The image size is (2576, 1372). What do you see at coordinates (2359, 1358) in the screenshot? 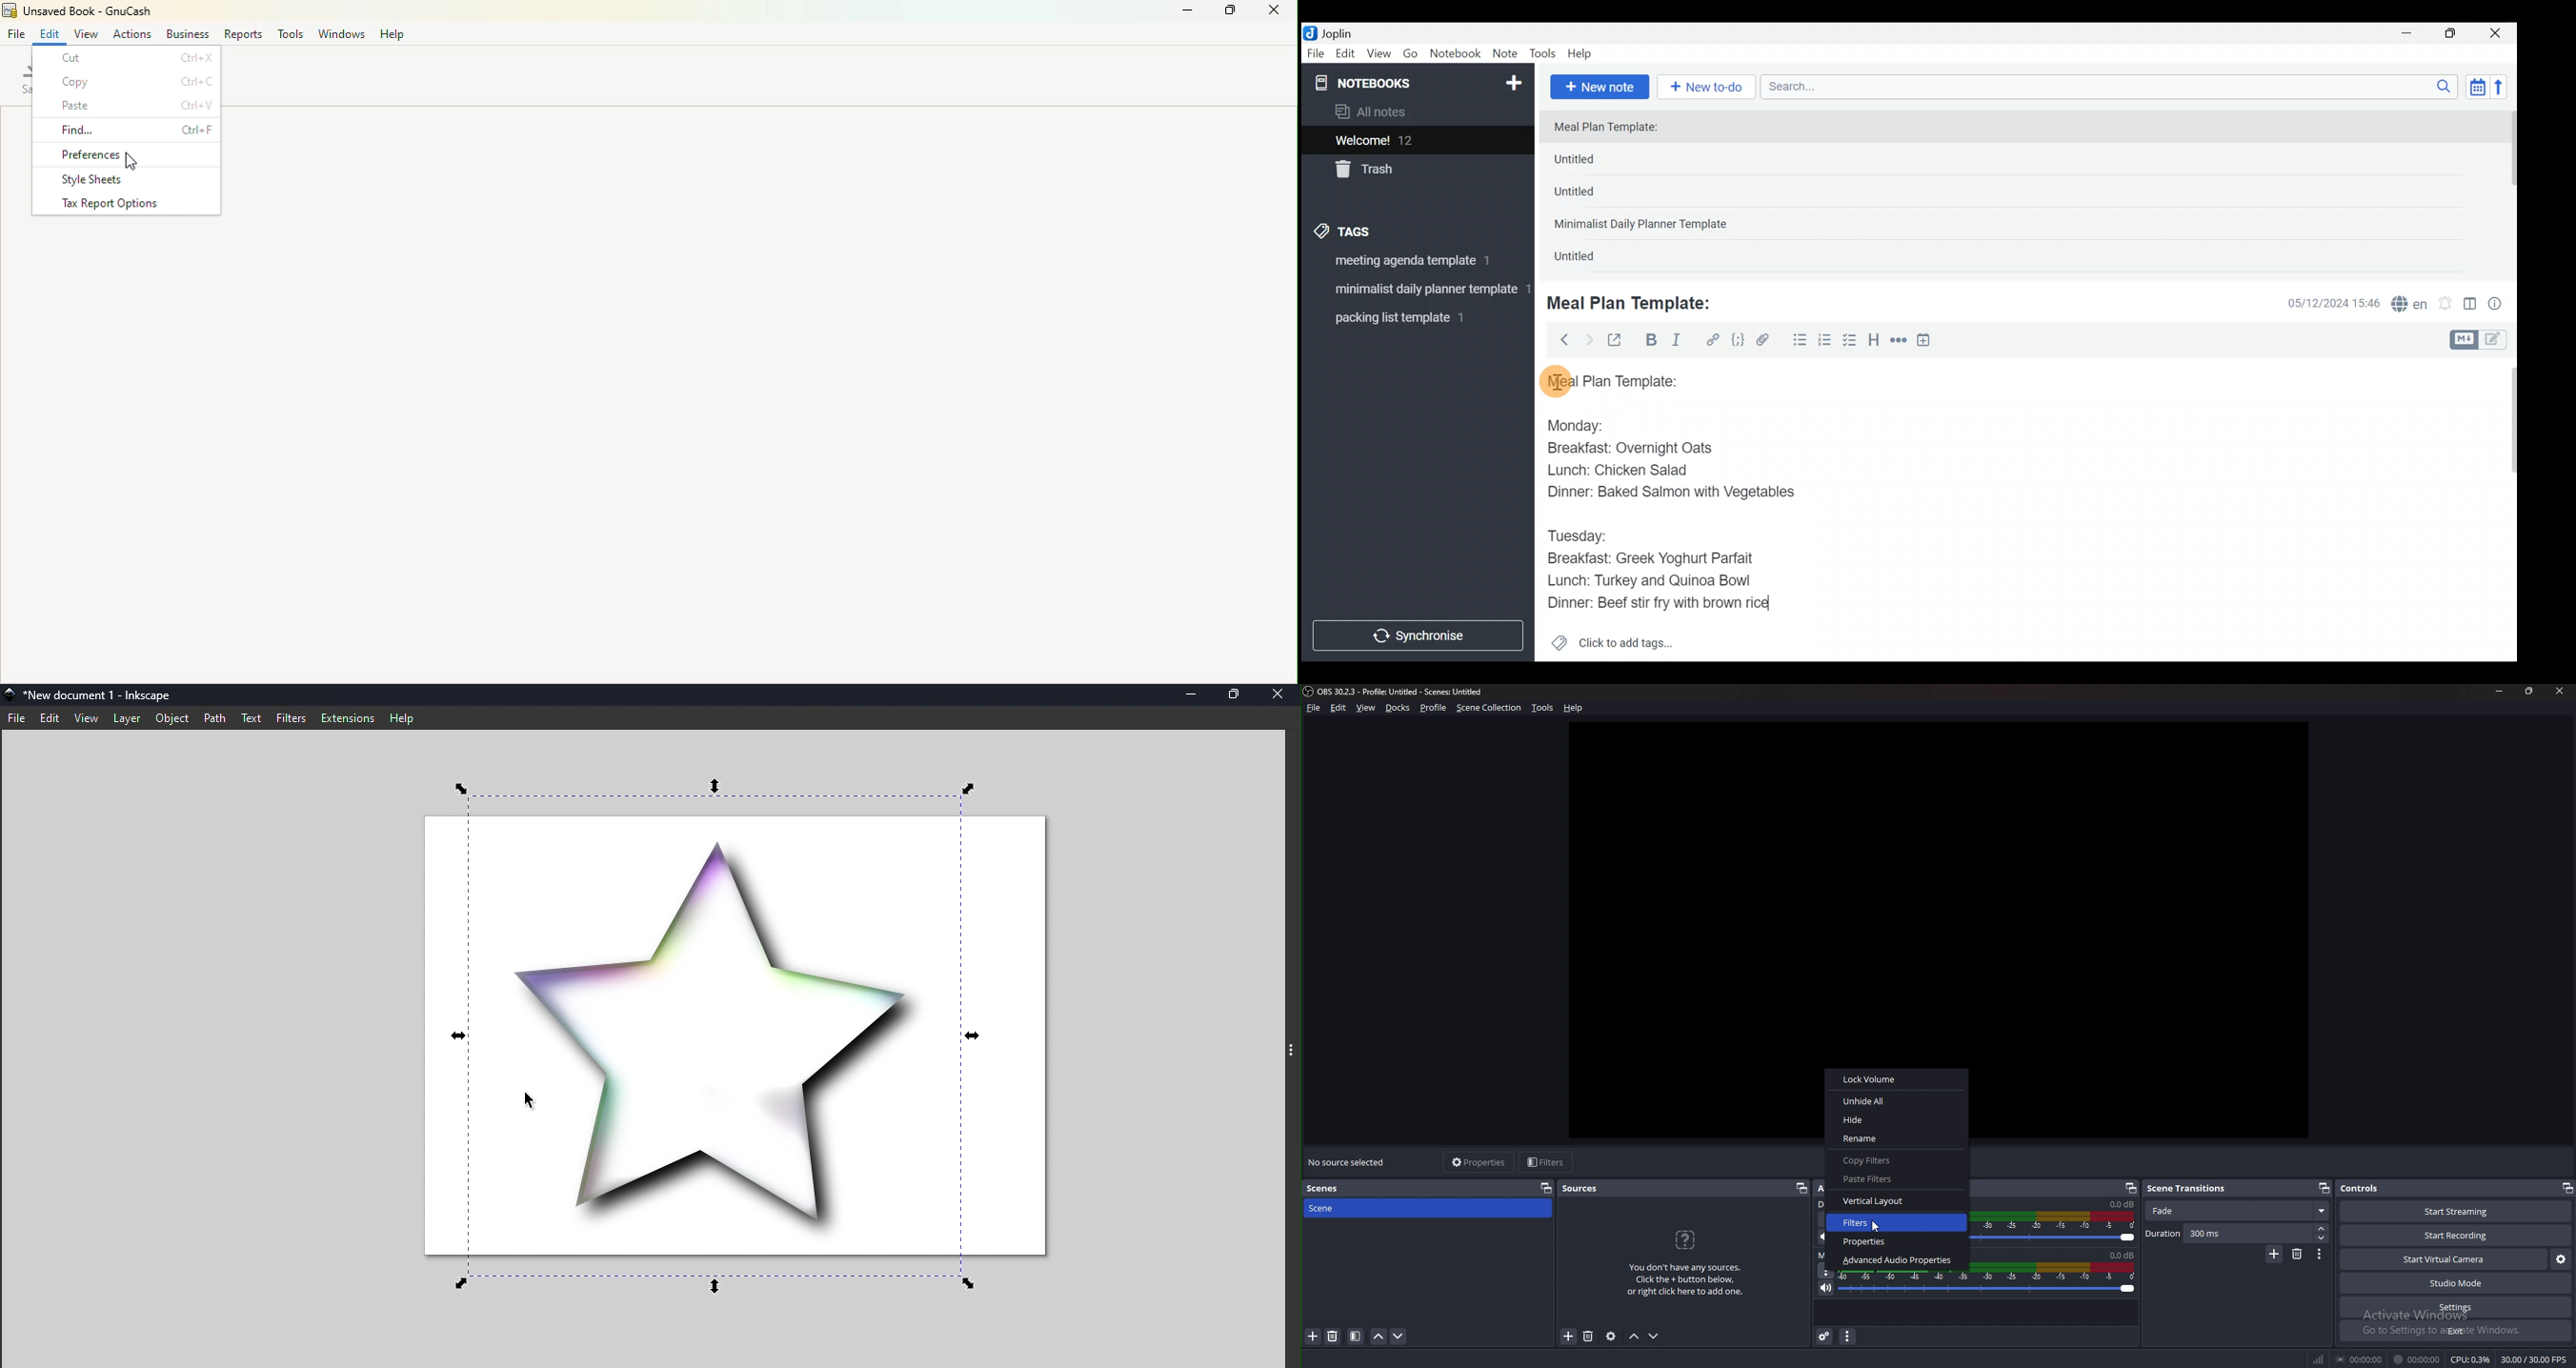
I see `00:00:00` at bounding box center [2359, 1358].